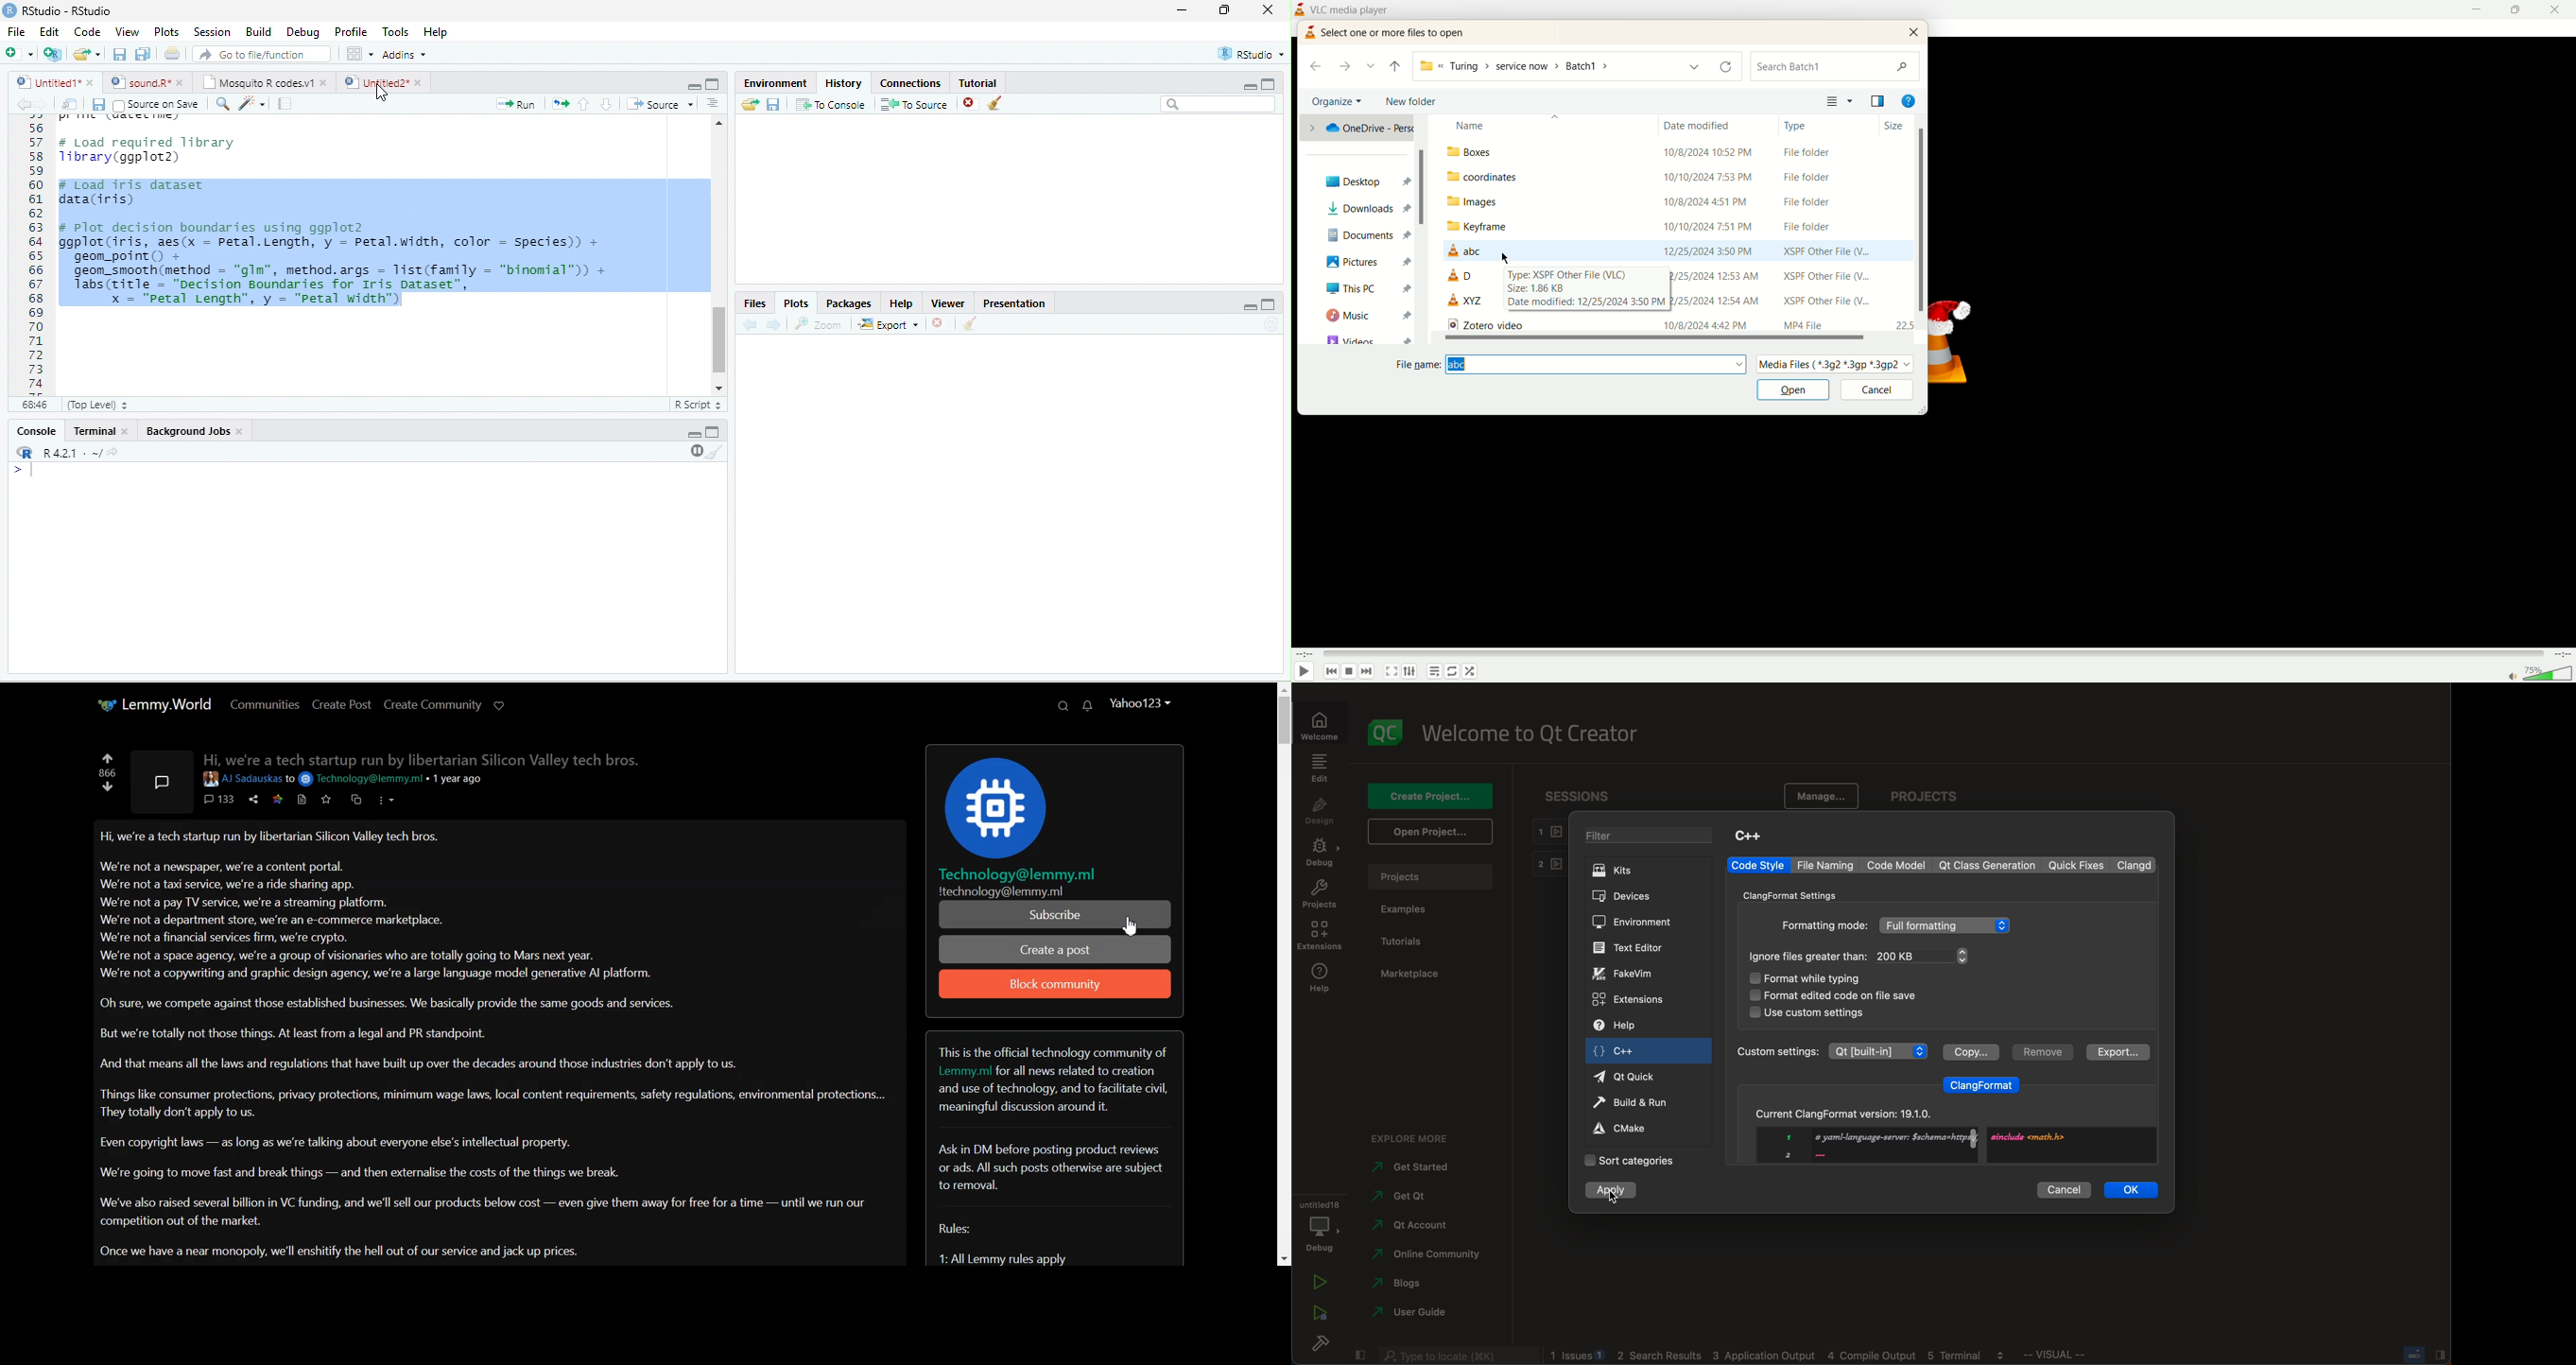 The image size is (2576, 1372). I want to click on Run file, so click(515, 104).